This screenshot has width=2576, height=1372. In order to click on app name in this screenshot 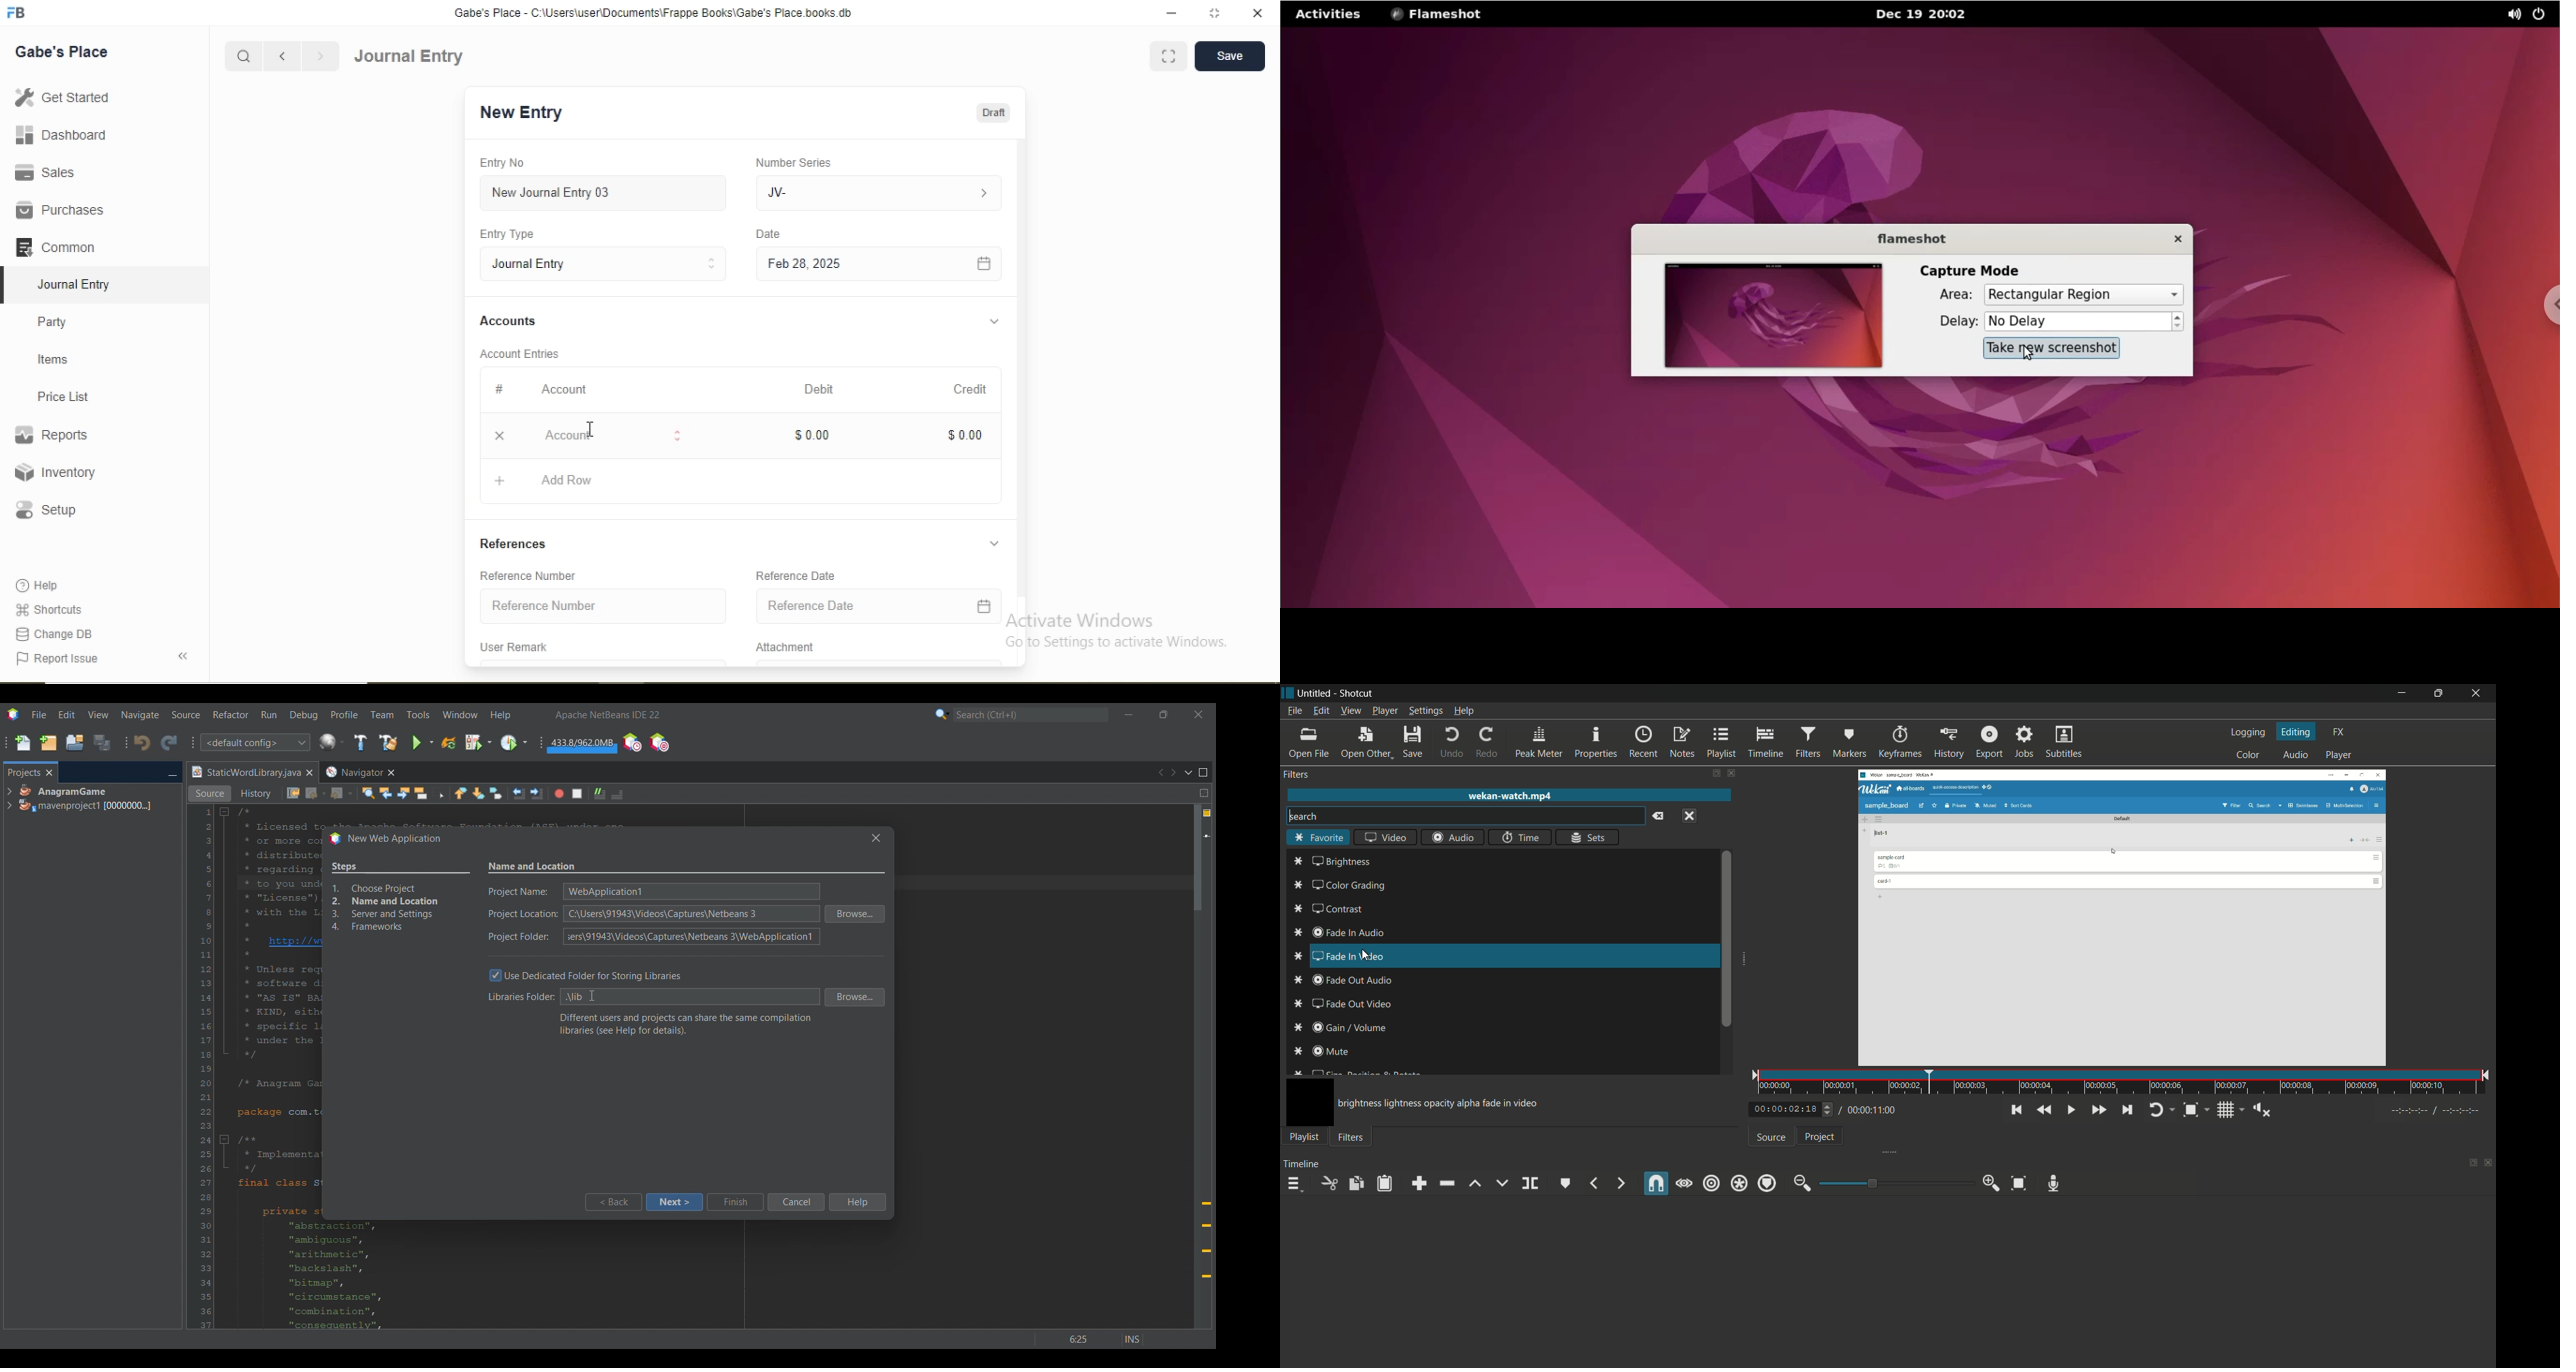, I will do `click(1358, 694)`.